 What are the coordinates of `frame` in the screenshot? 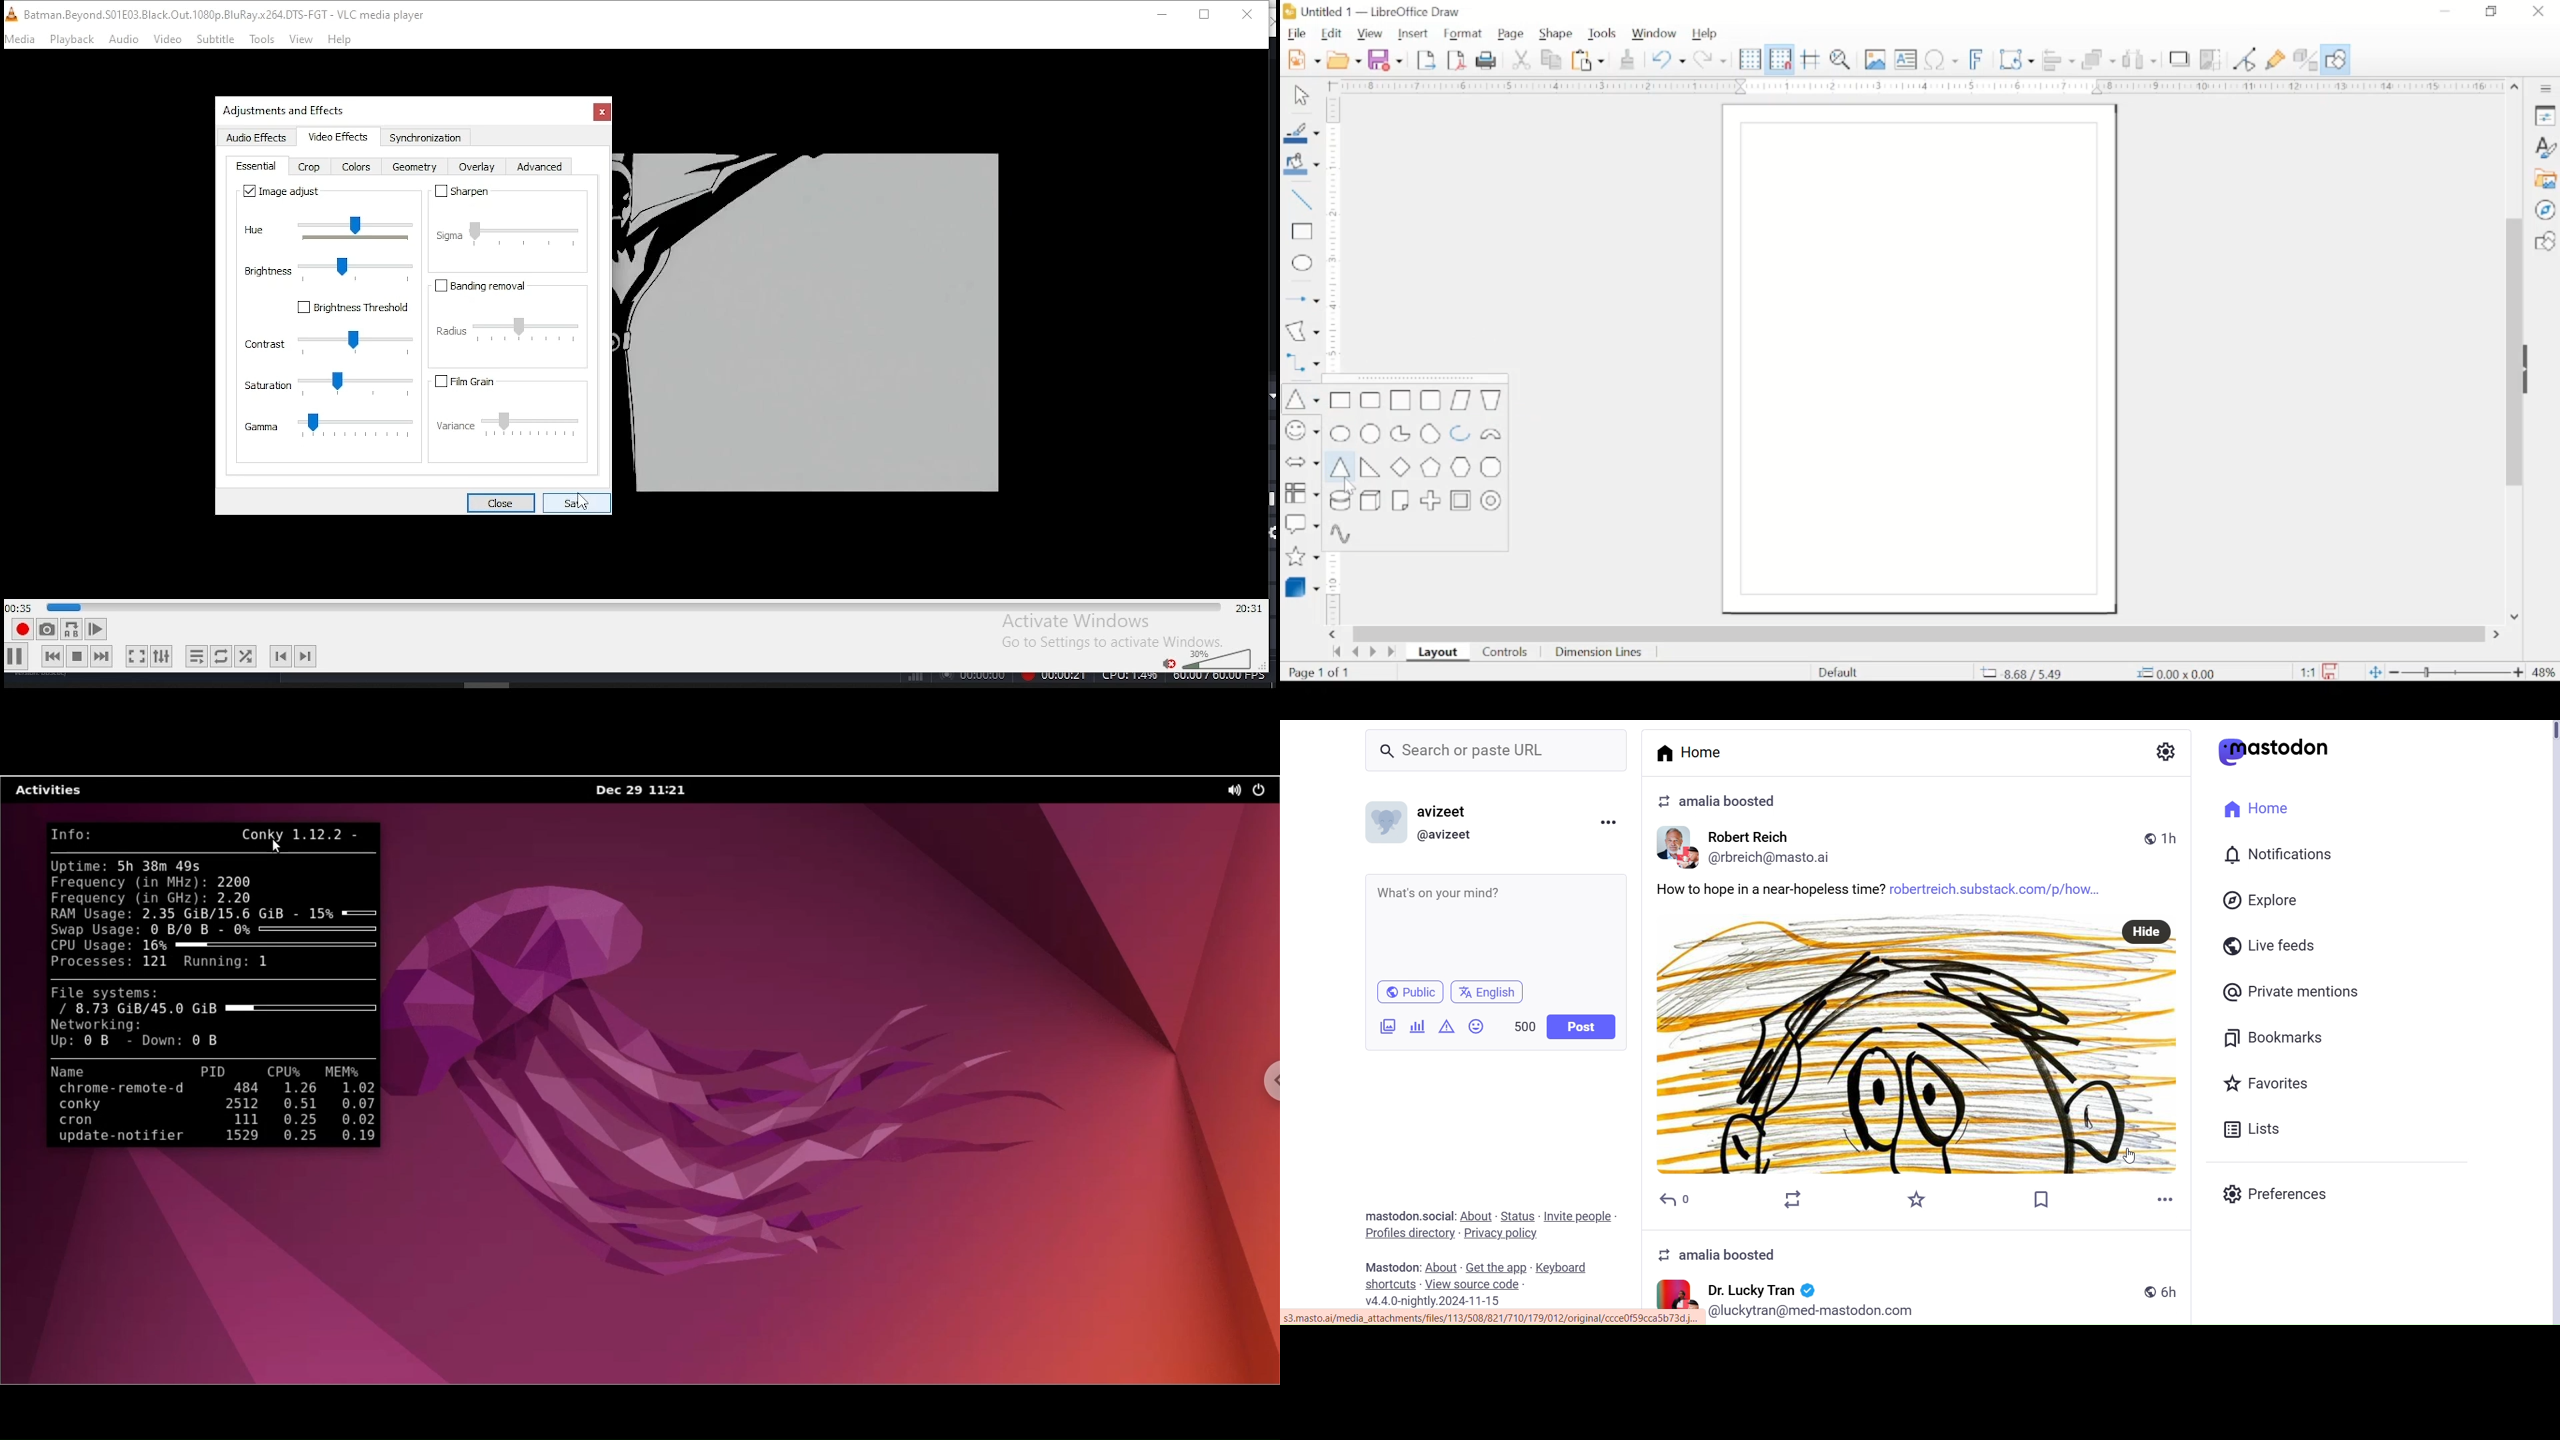 It's located at (1461, 501).